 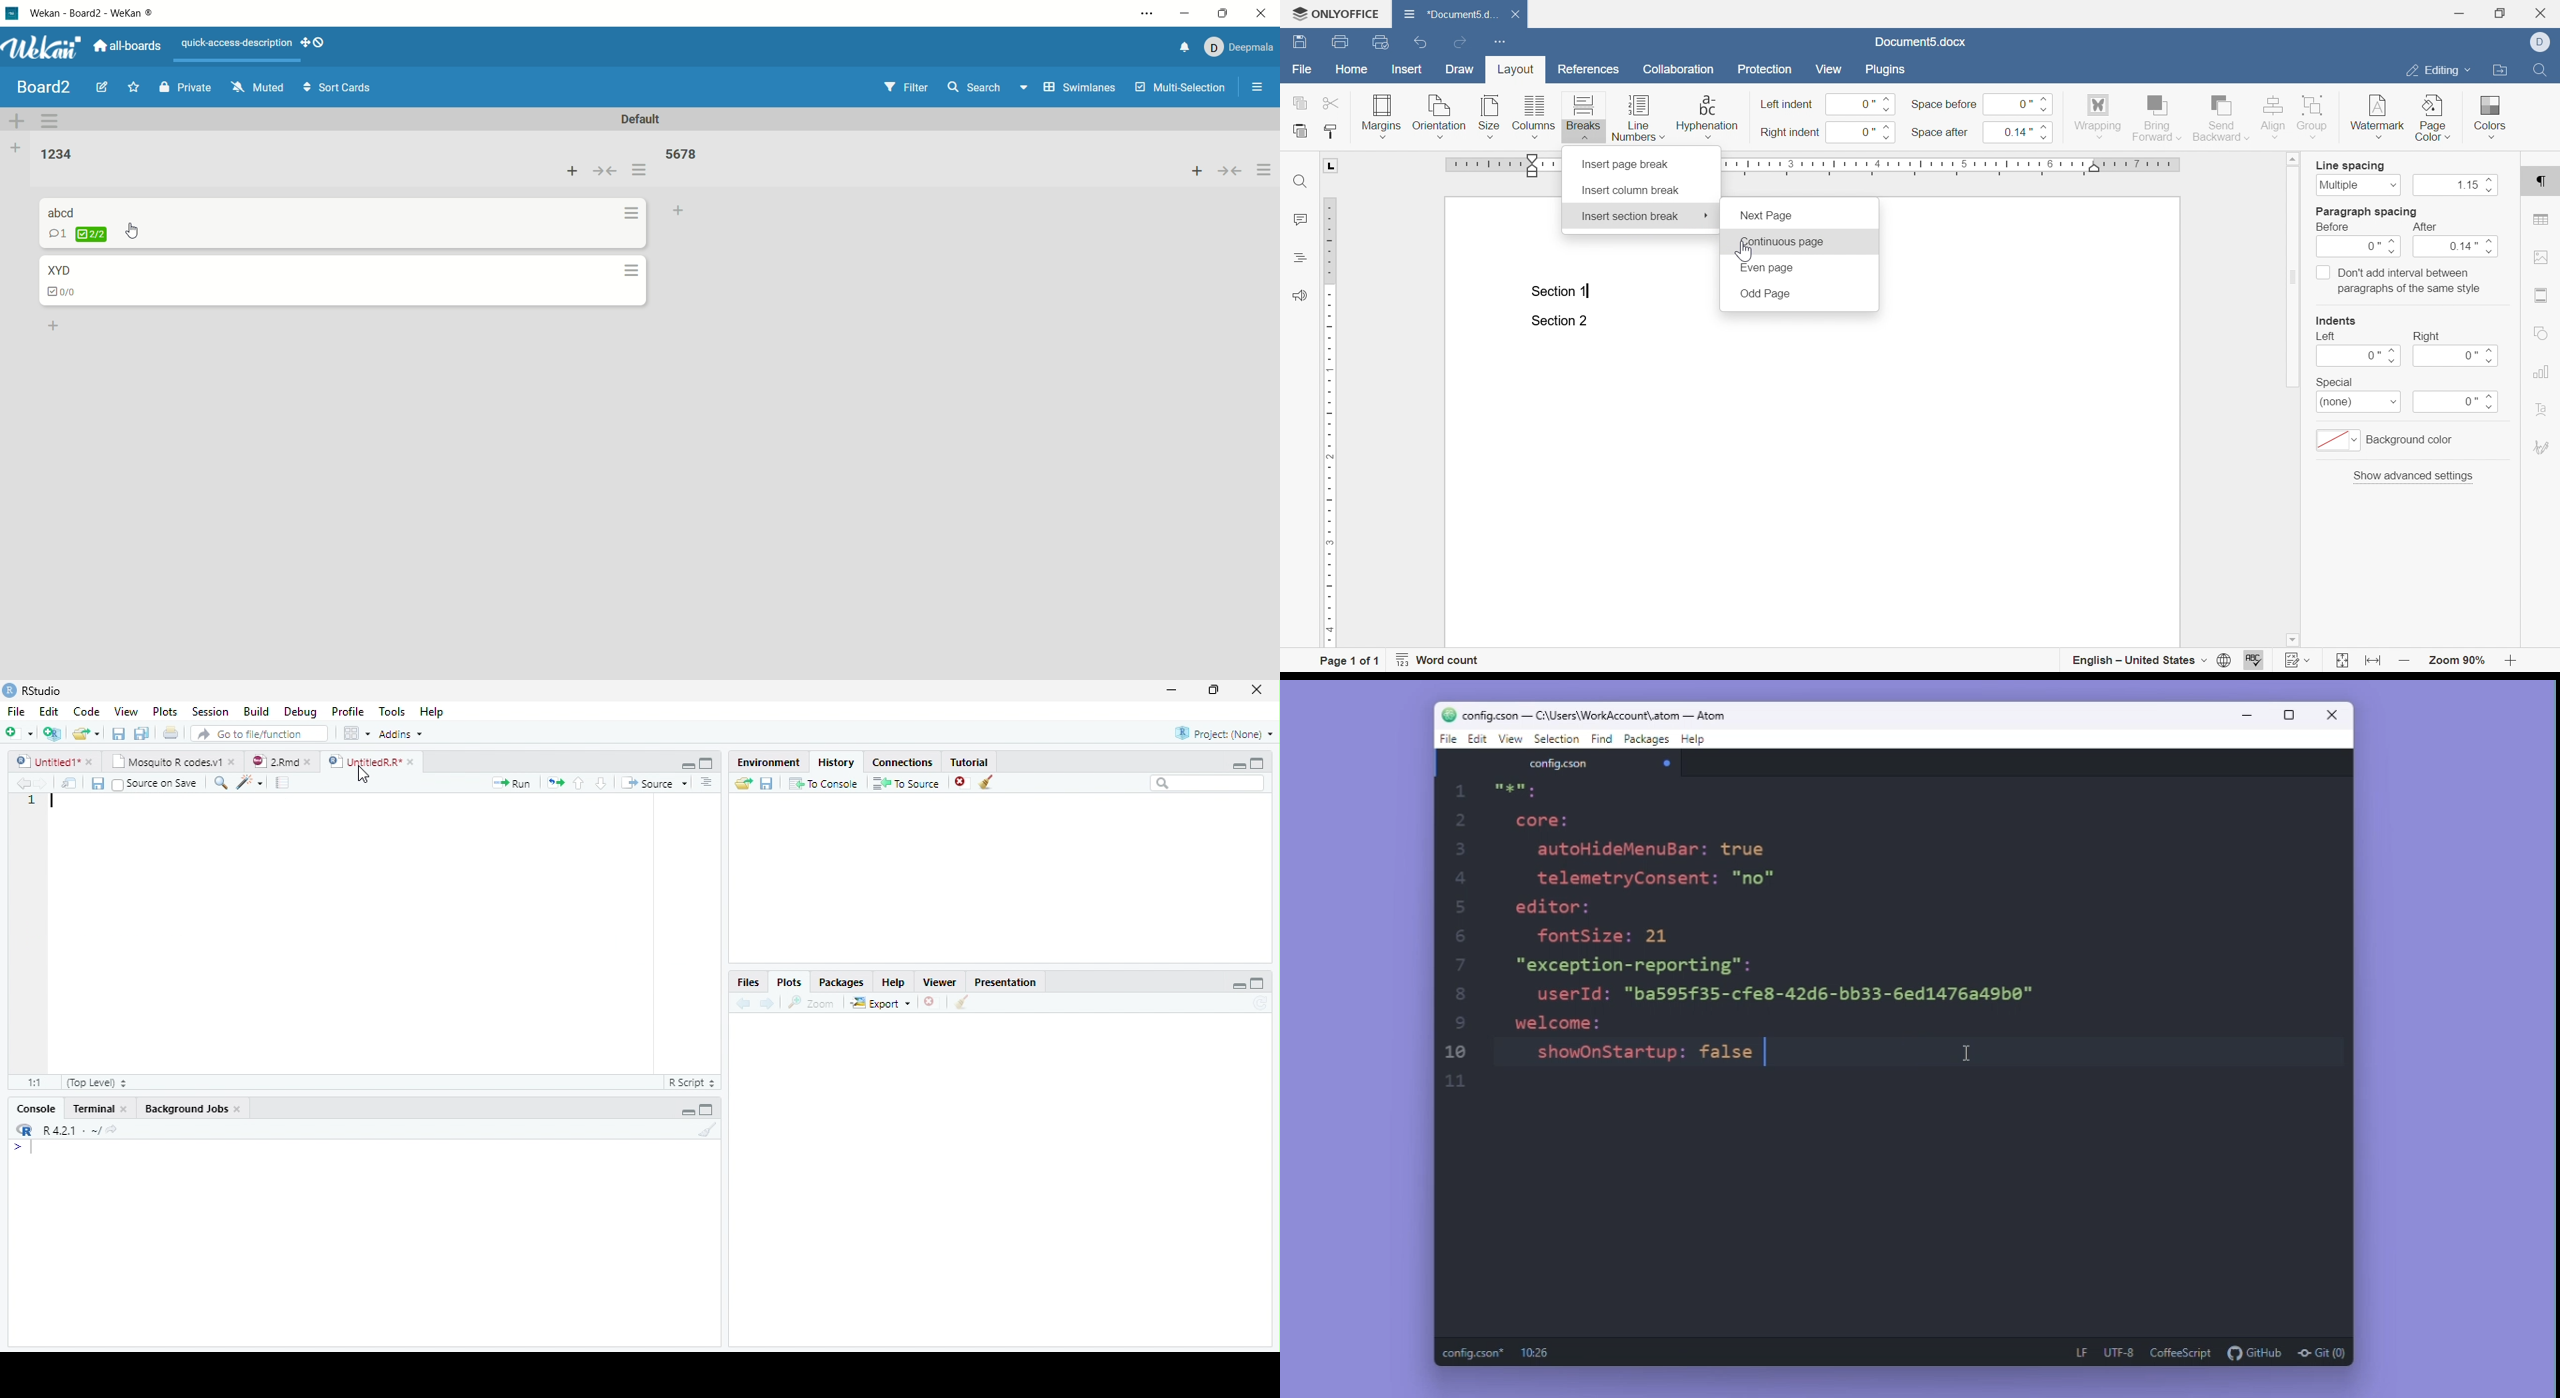 I want to click on Search bar, so click(x=1209, y=783).